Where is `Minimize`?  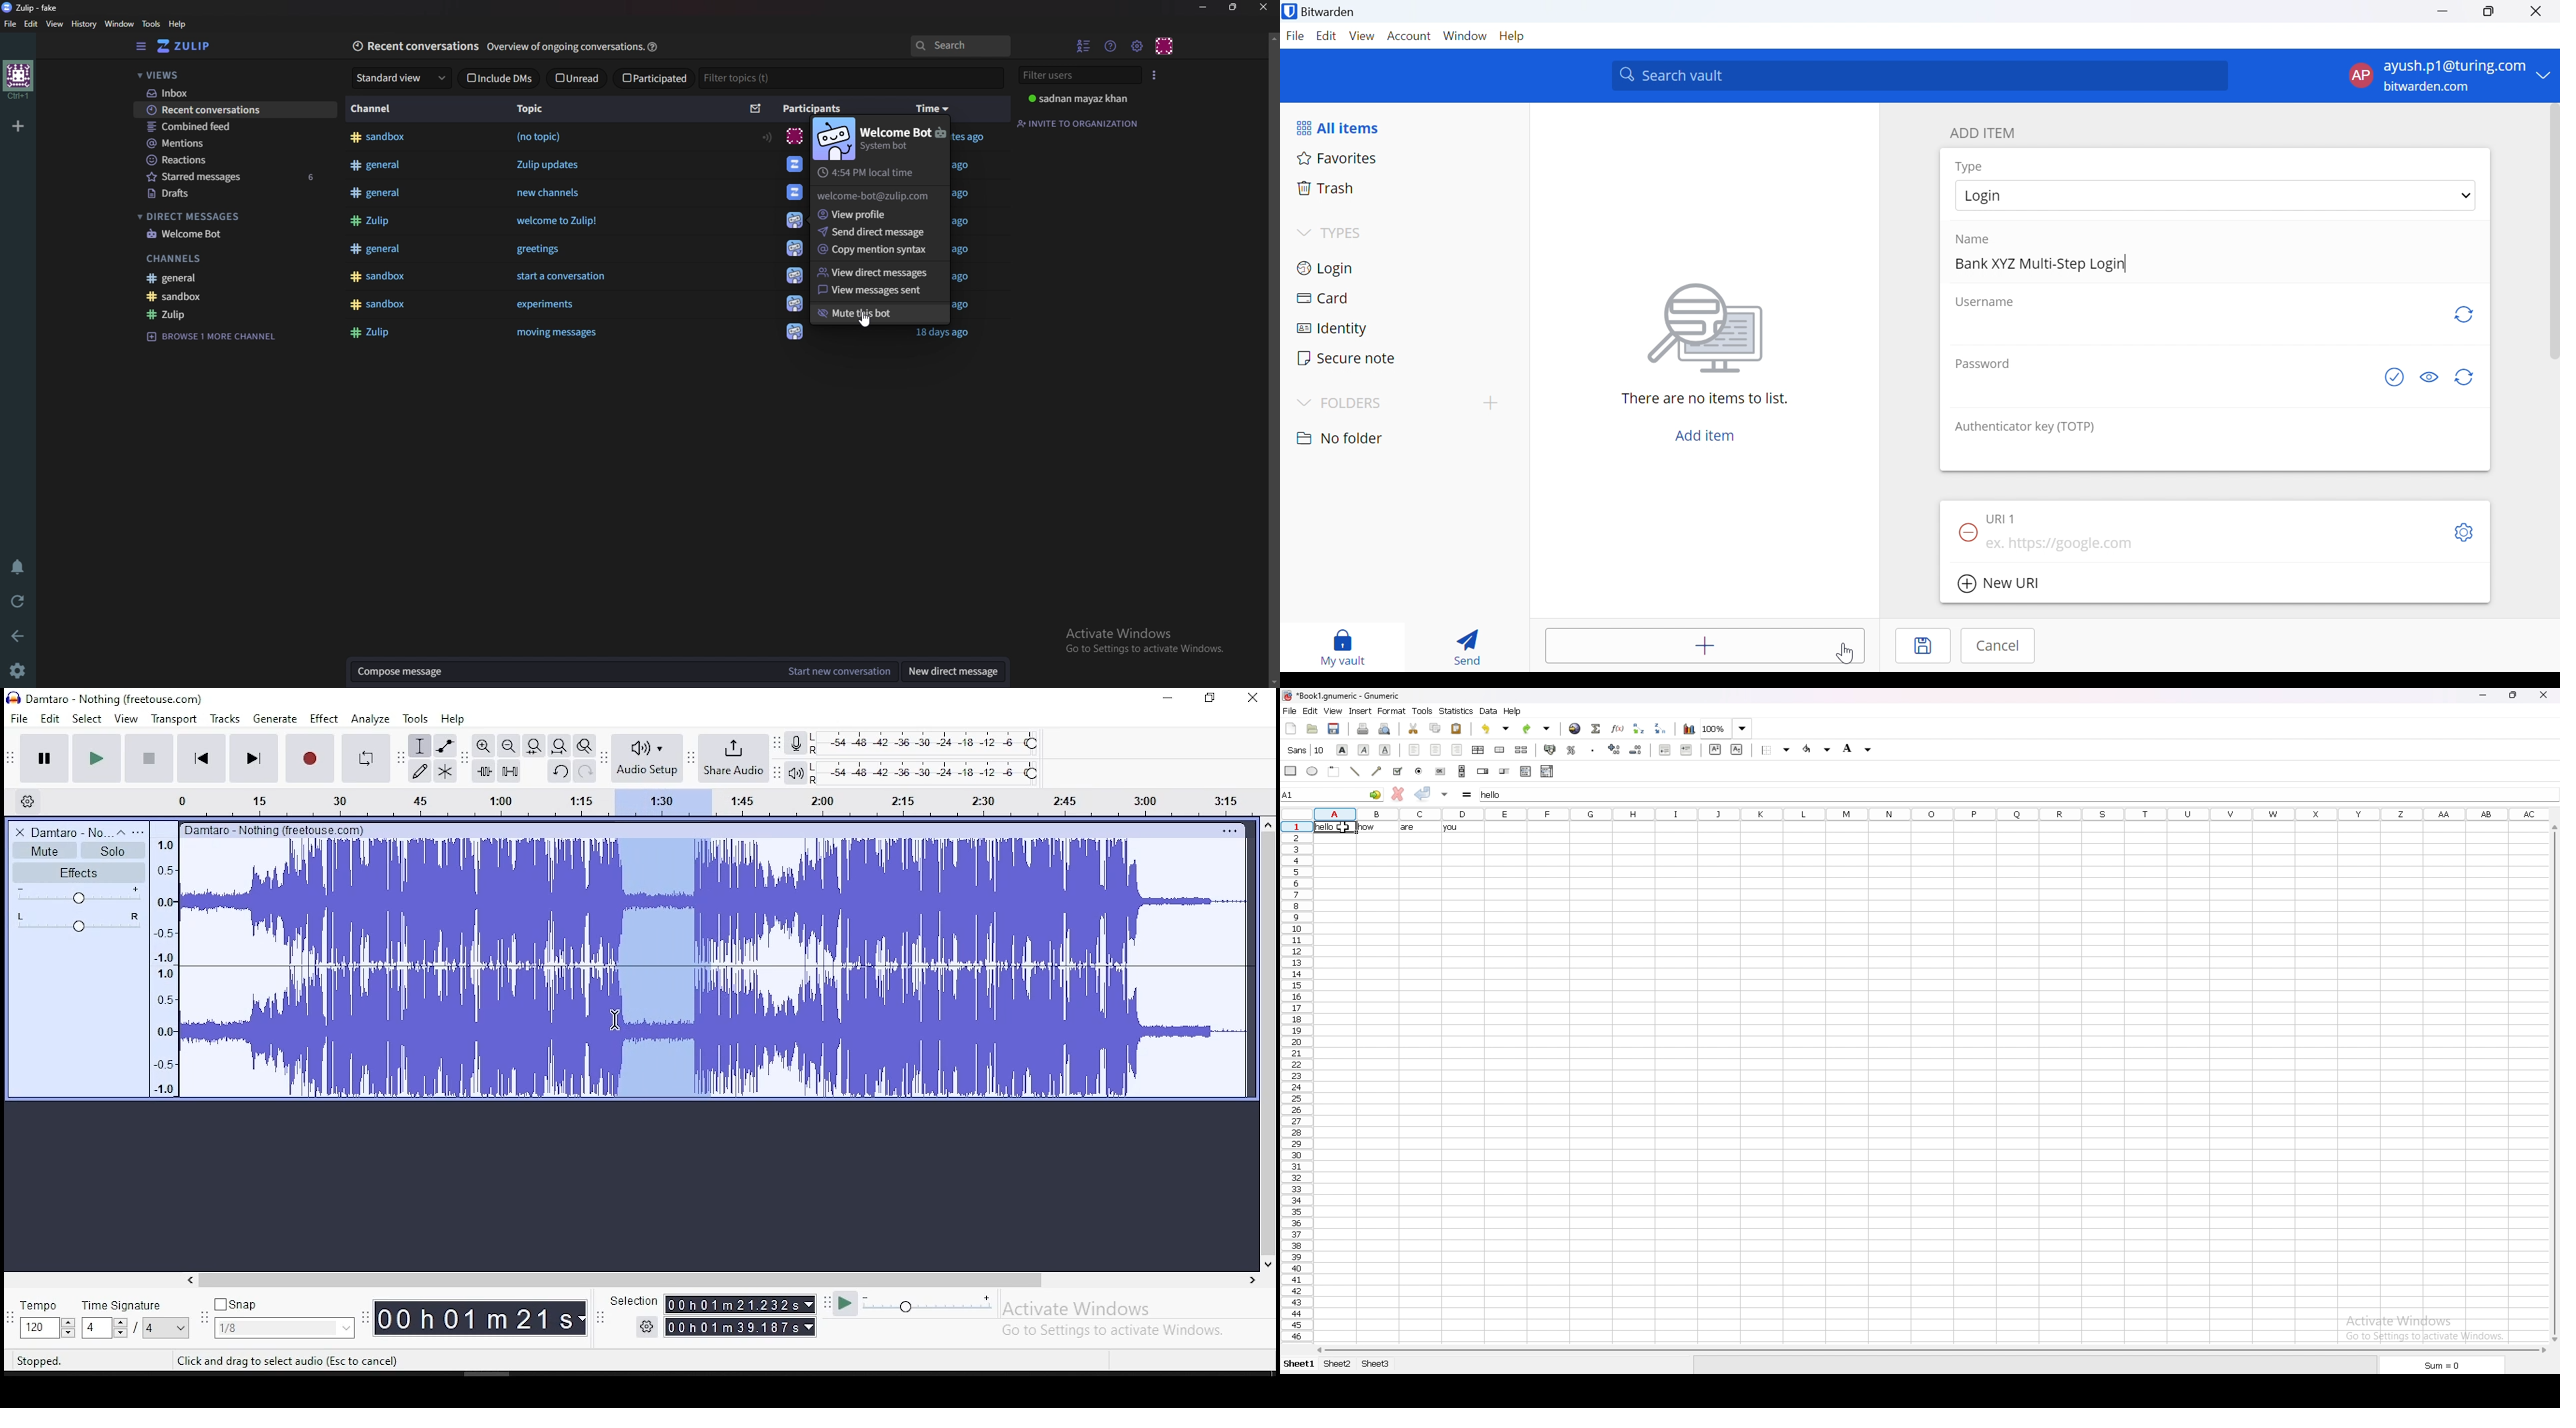 Minimize is located at coordinates (2442, 13).